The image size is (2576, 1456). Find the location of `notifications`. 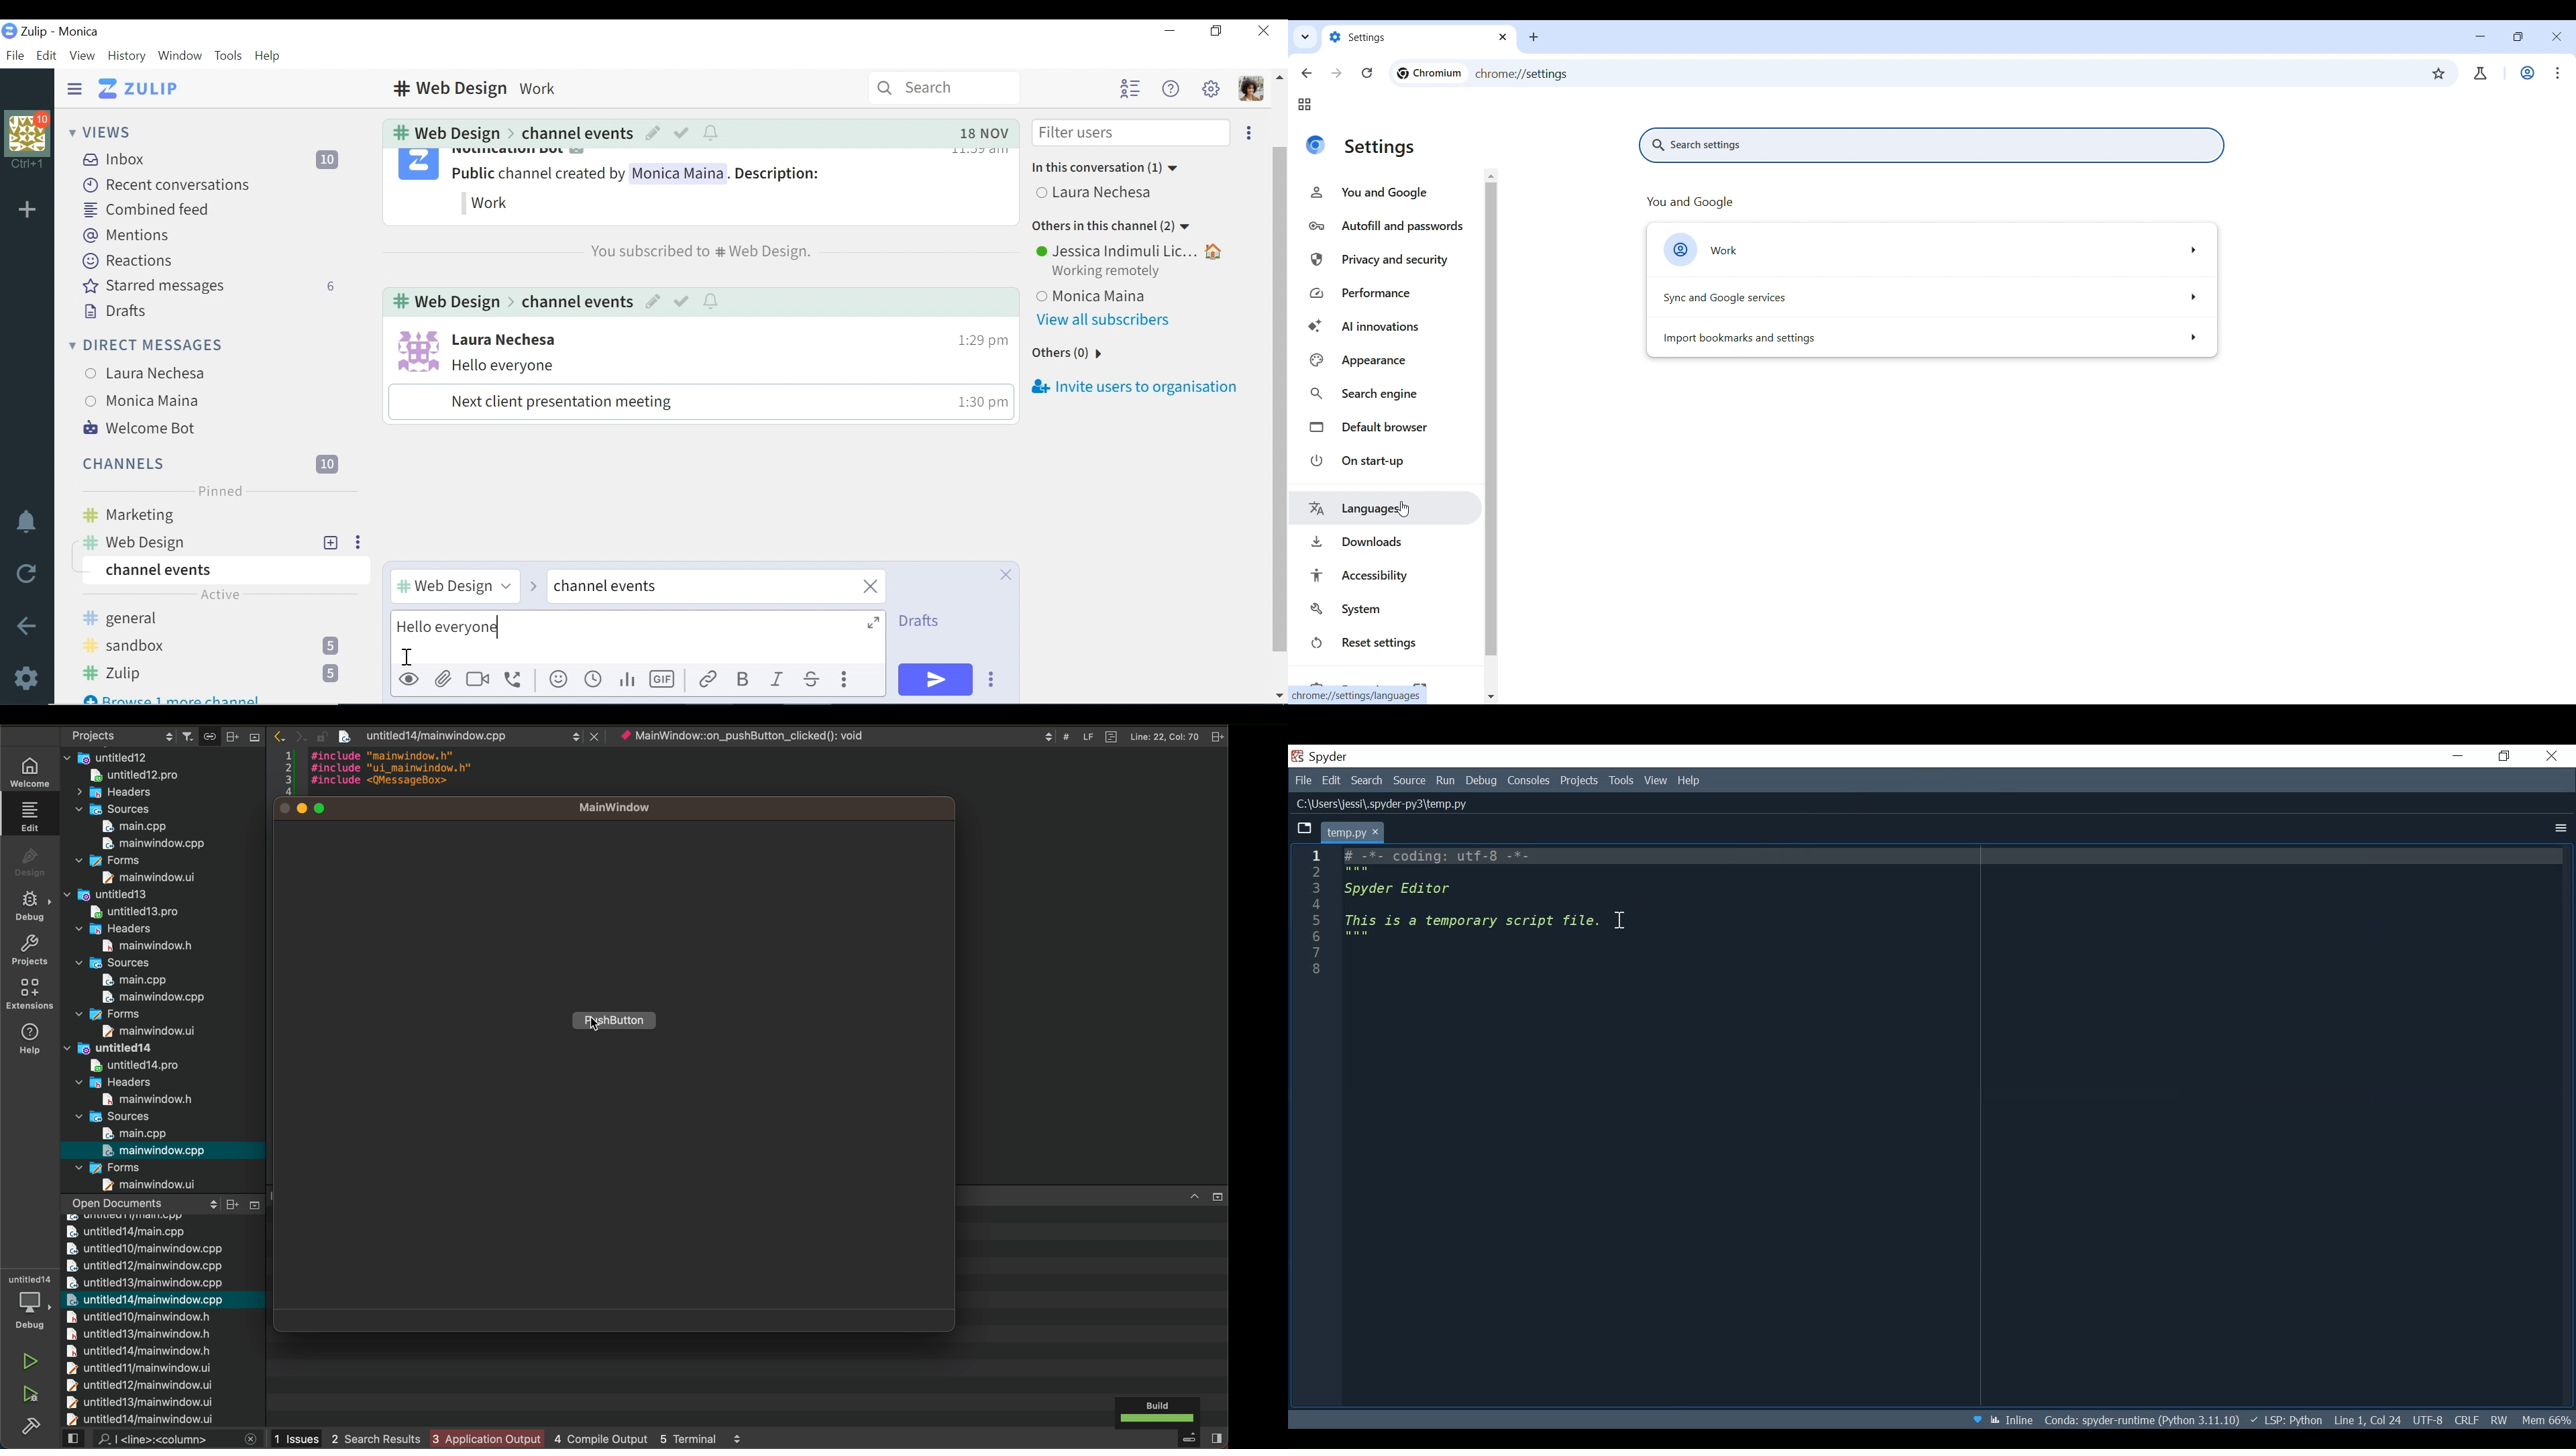

notifications is located at coordinates (712, 132).